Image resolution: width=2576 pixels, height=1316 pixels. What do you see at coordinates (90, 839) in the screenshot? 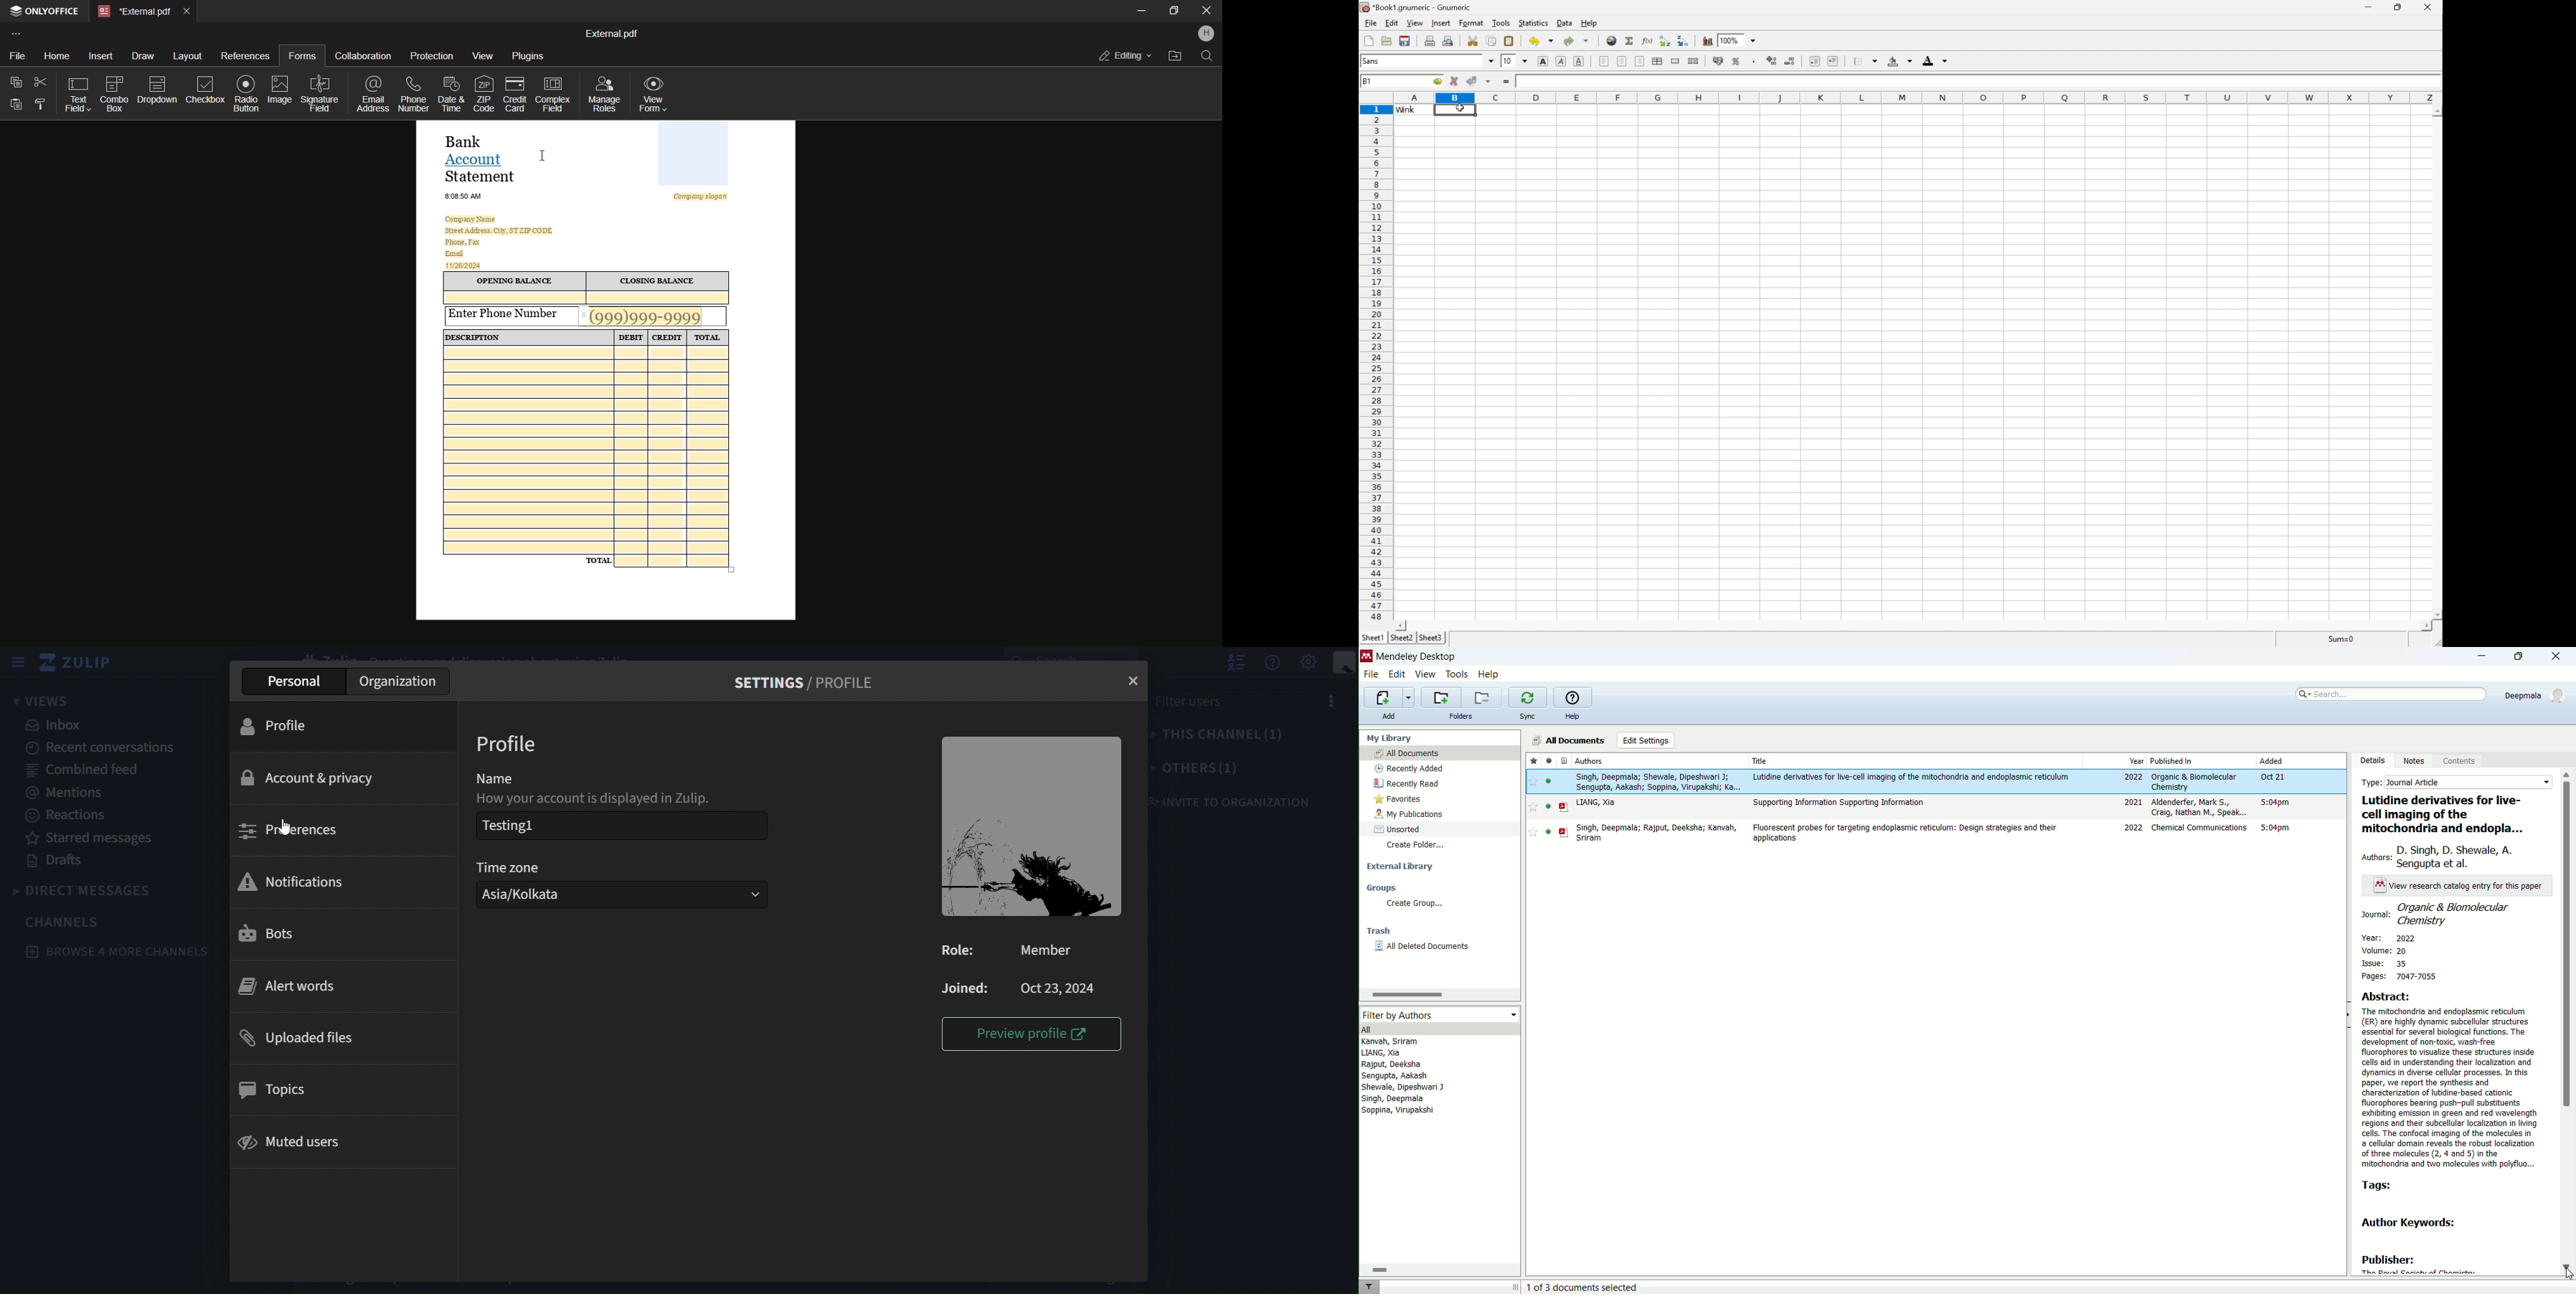
I see `starred messages` at bounding box center [90, 839].